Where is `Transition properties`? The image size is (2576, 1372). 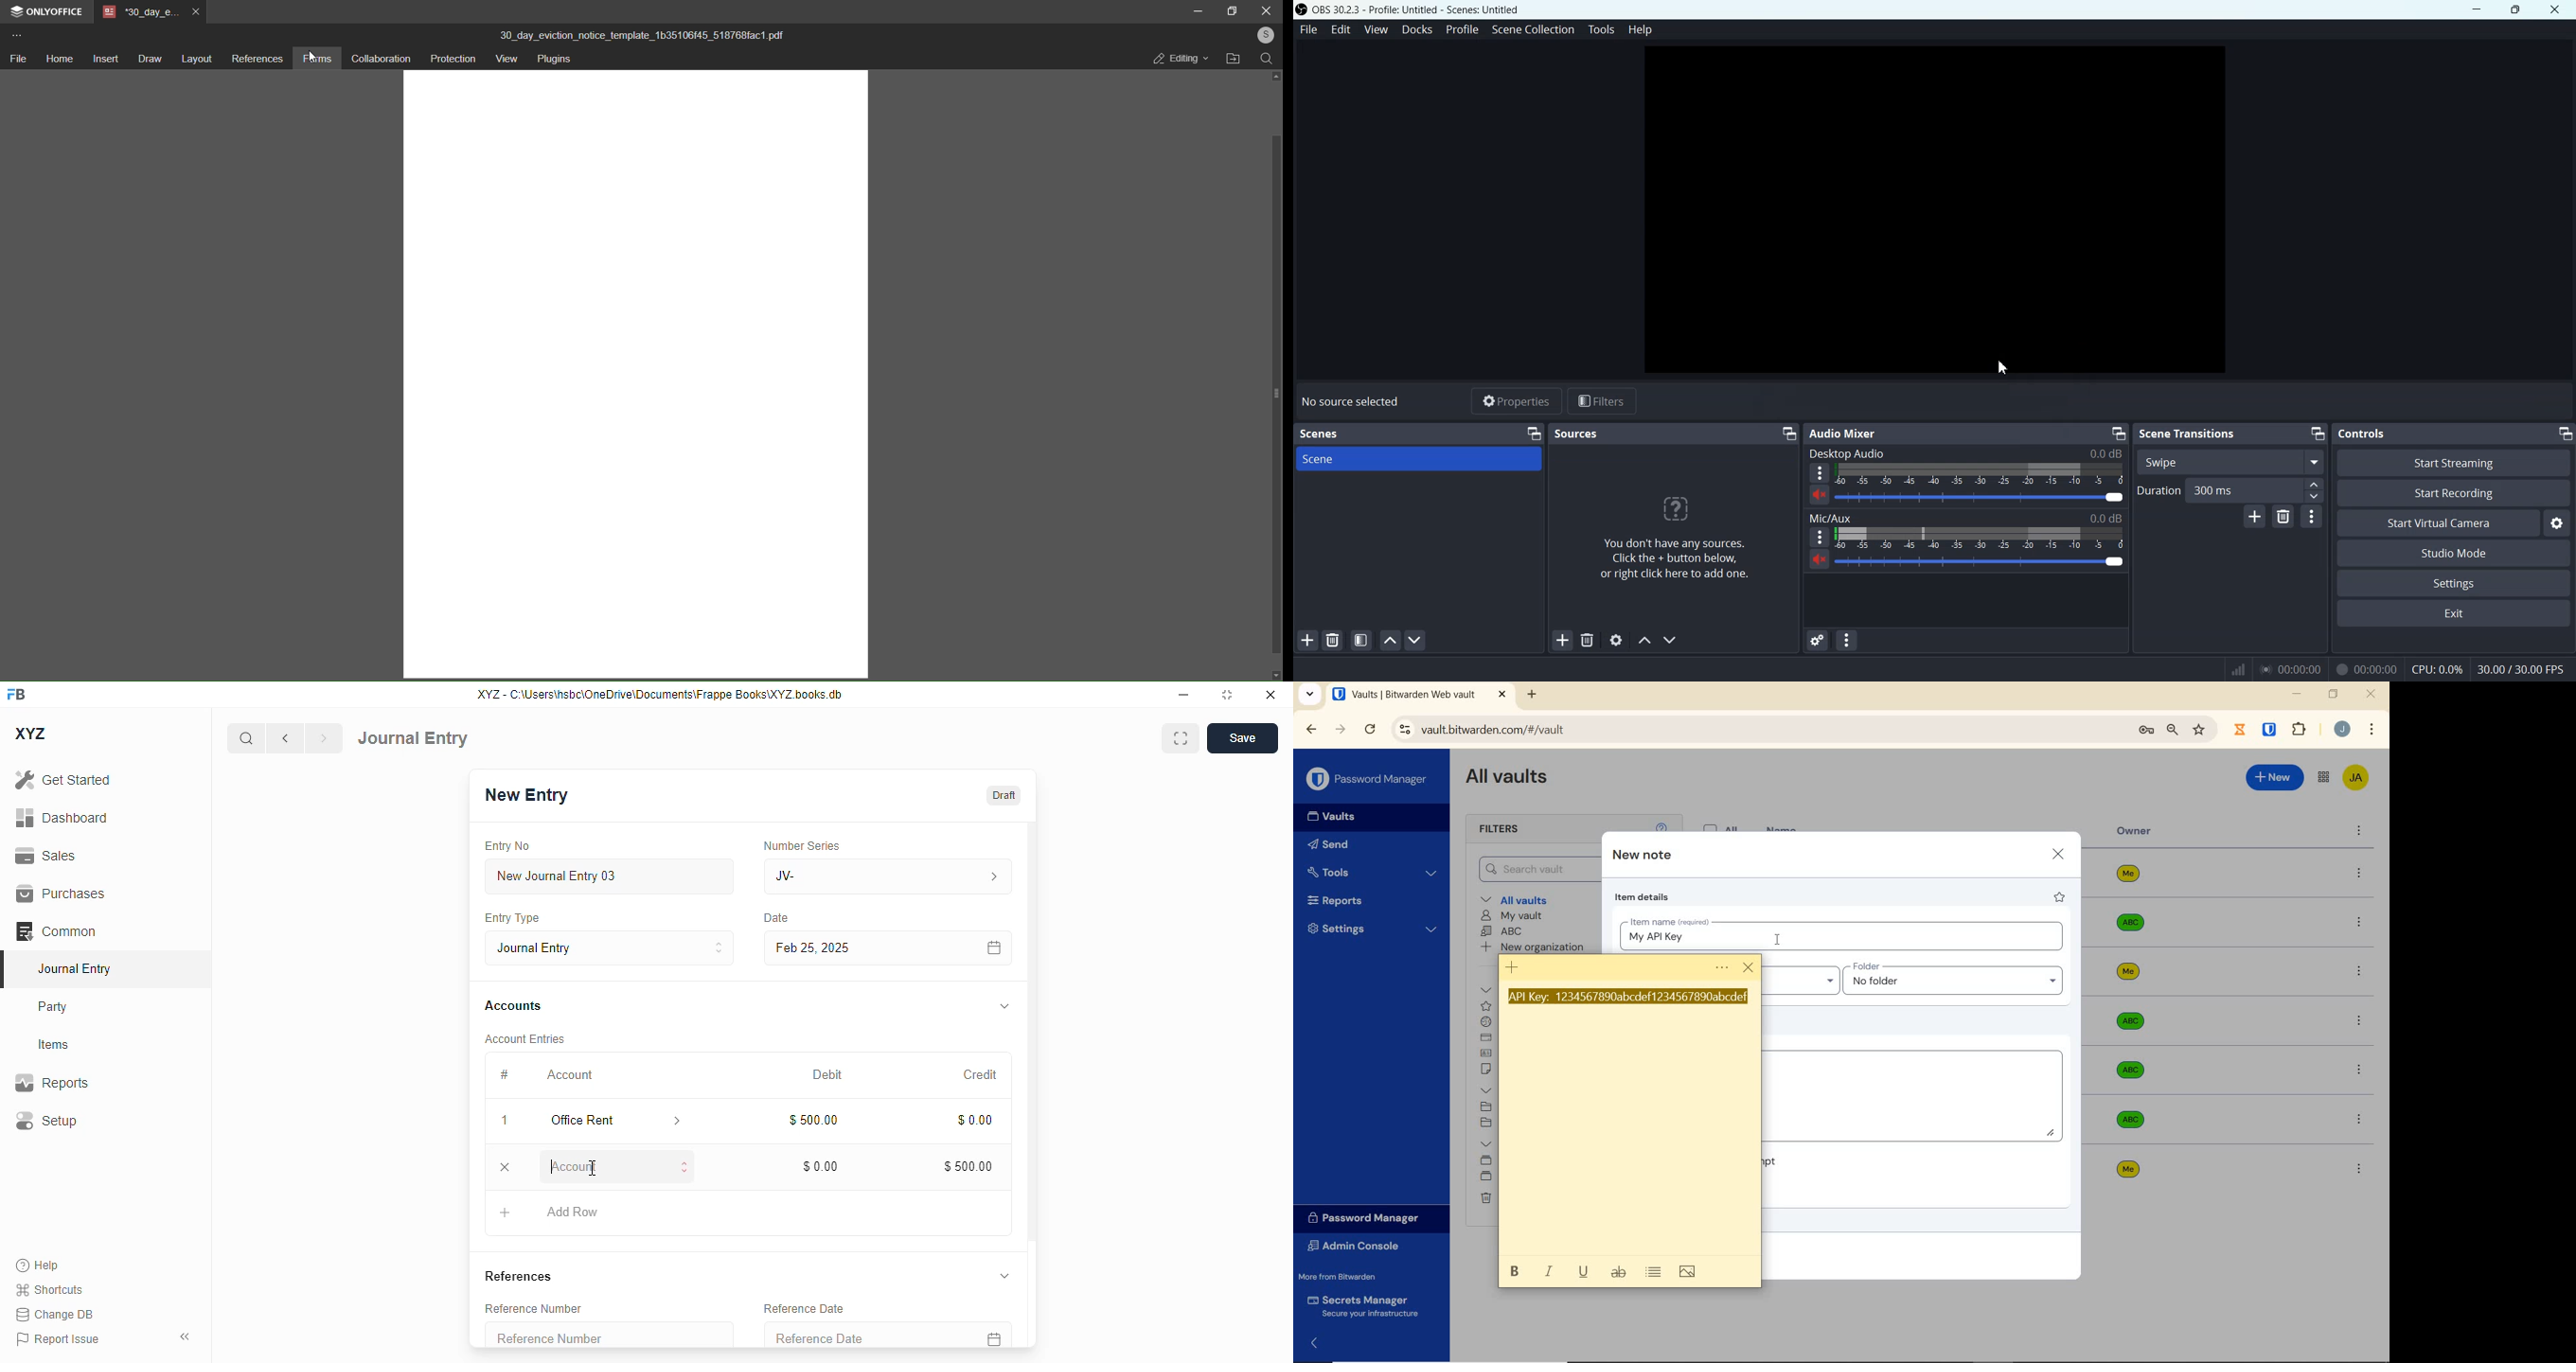 Transition properties is located at coordinates (2313, 516).